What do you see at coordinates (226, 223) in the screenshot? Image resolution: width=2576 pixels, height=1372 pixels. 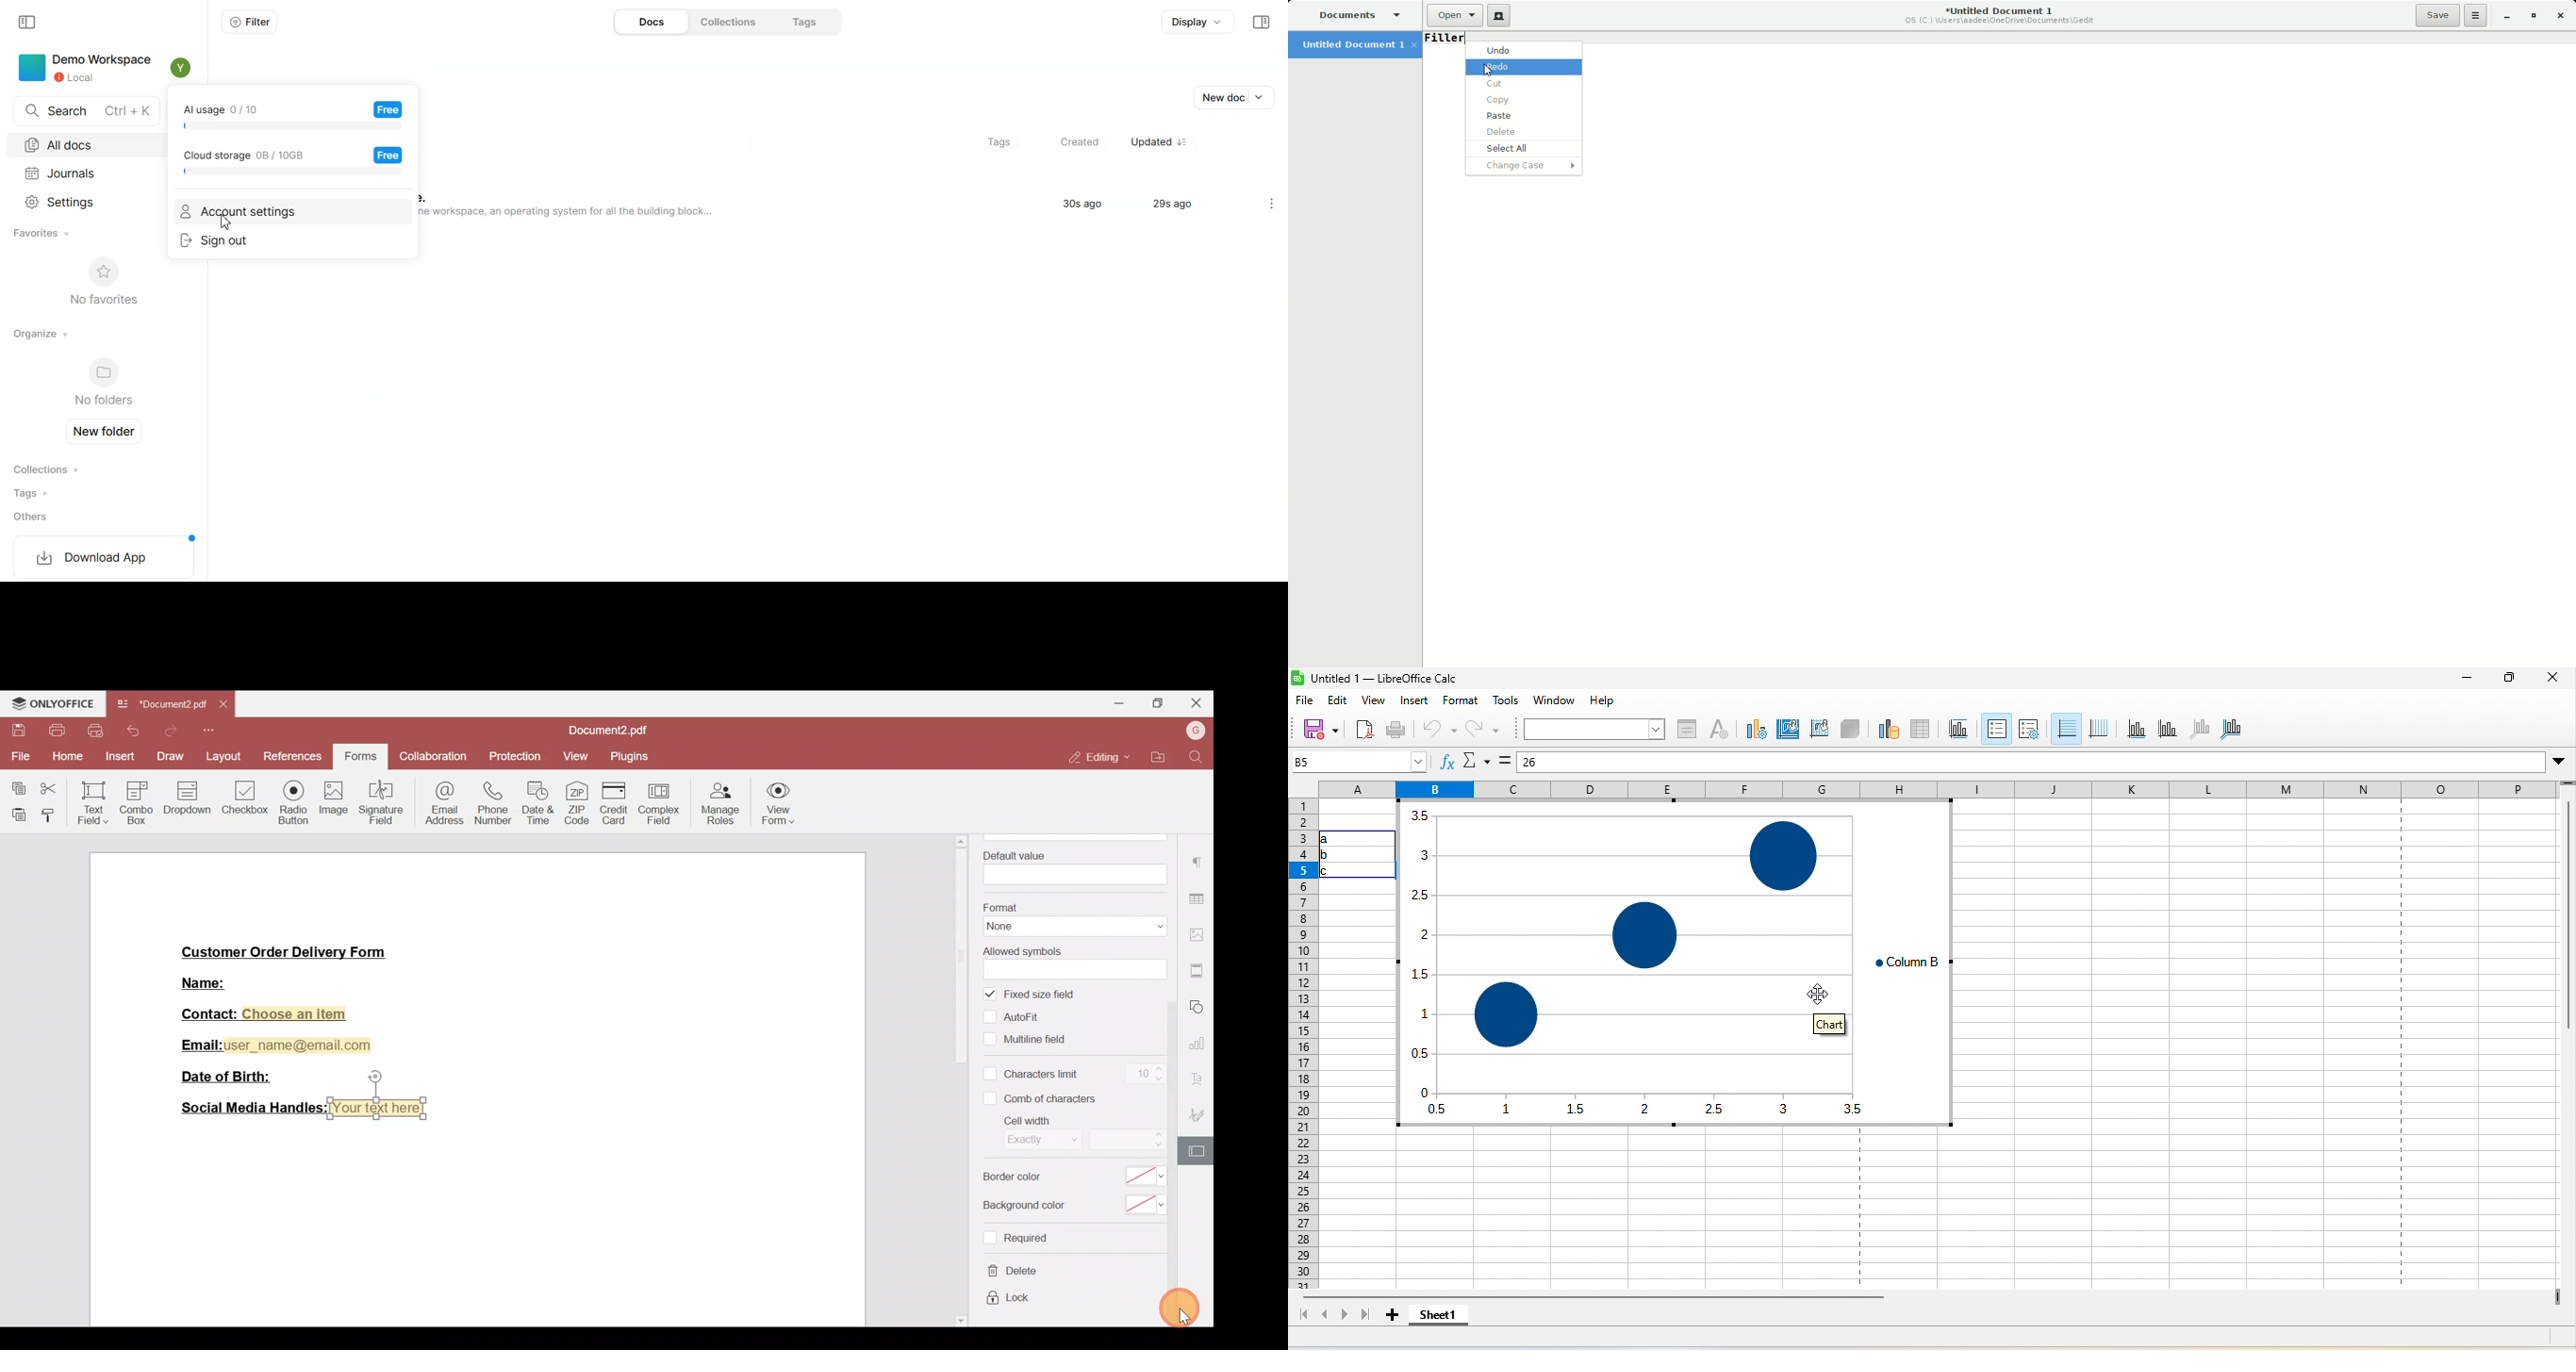 I see `Cursor` at bounding box center [226, 223].